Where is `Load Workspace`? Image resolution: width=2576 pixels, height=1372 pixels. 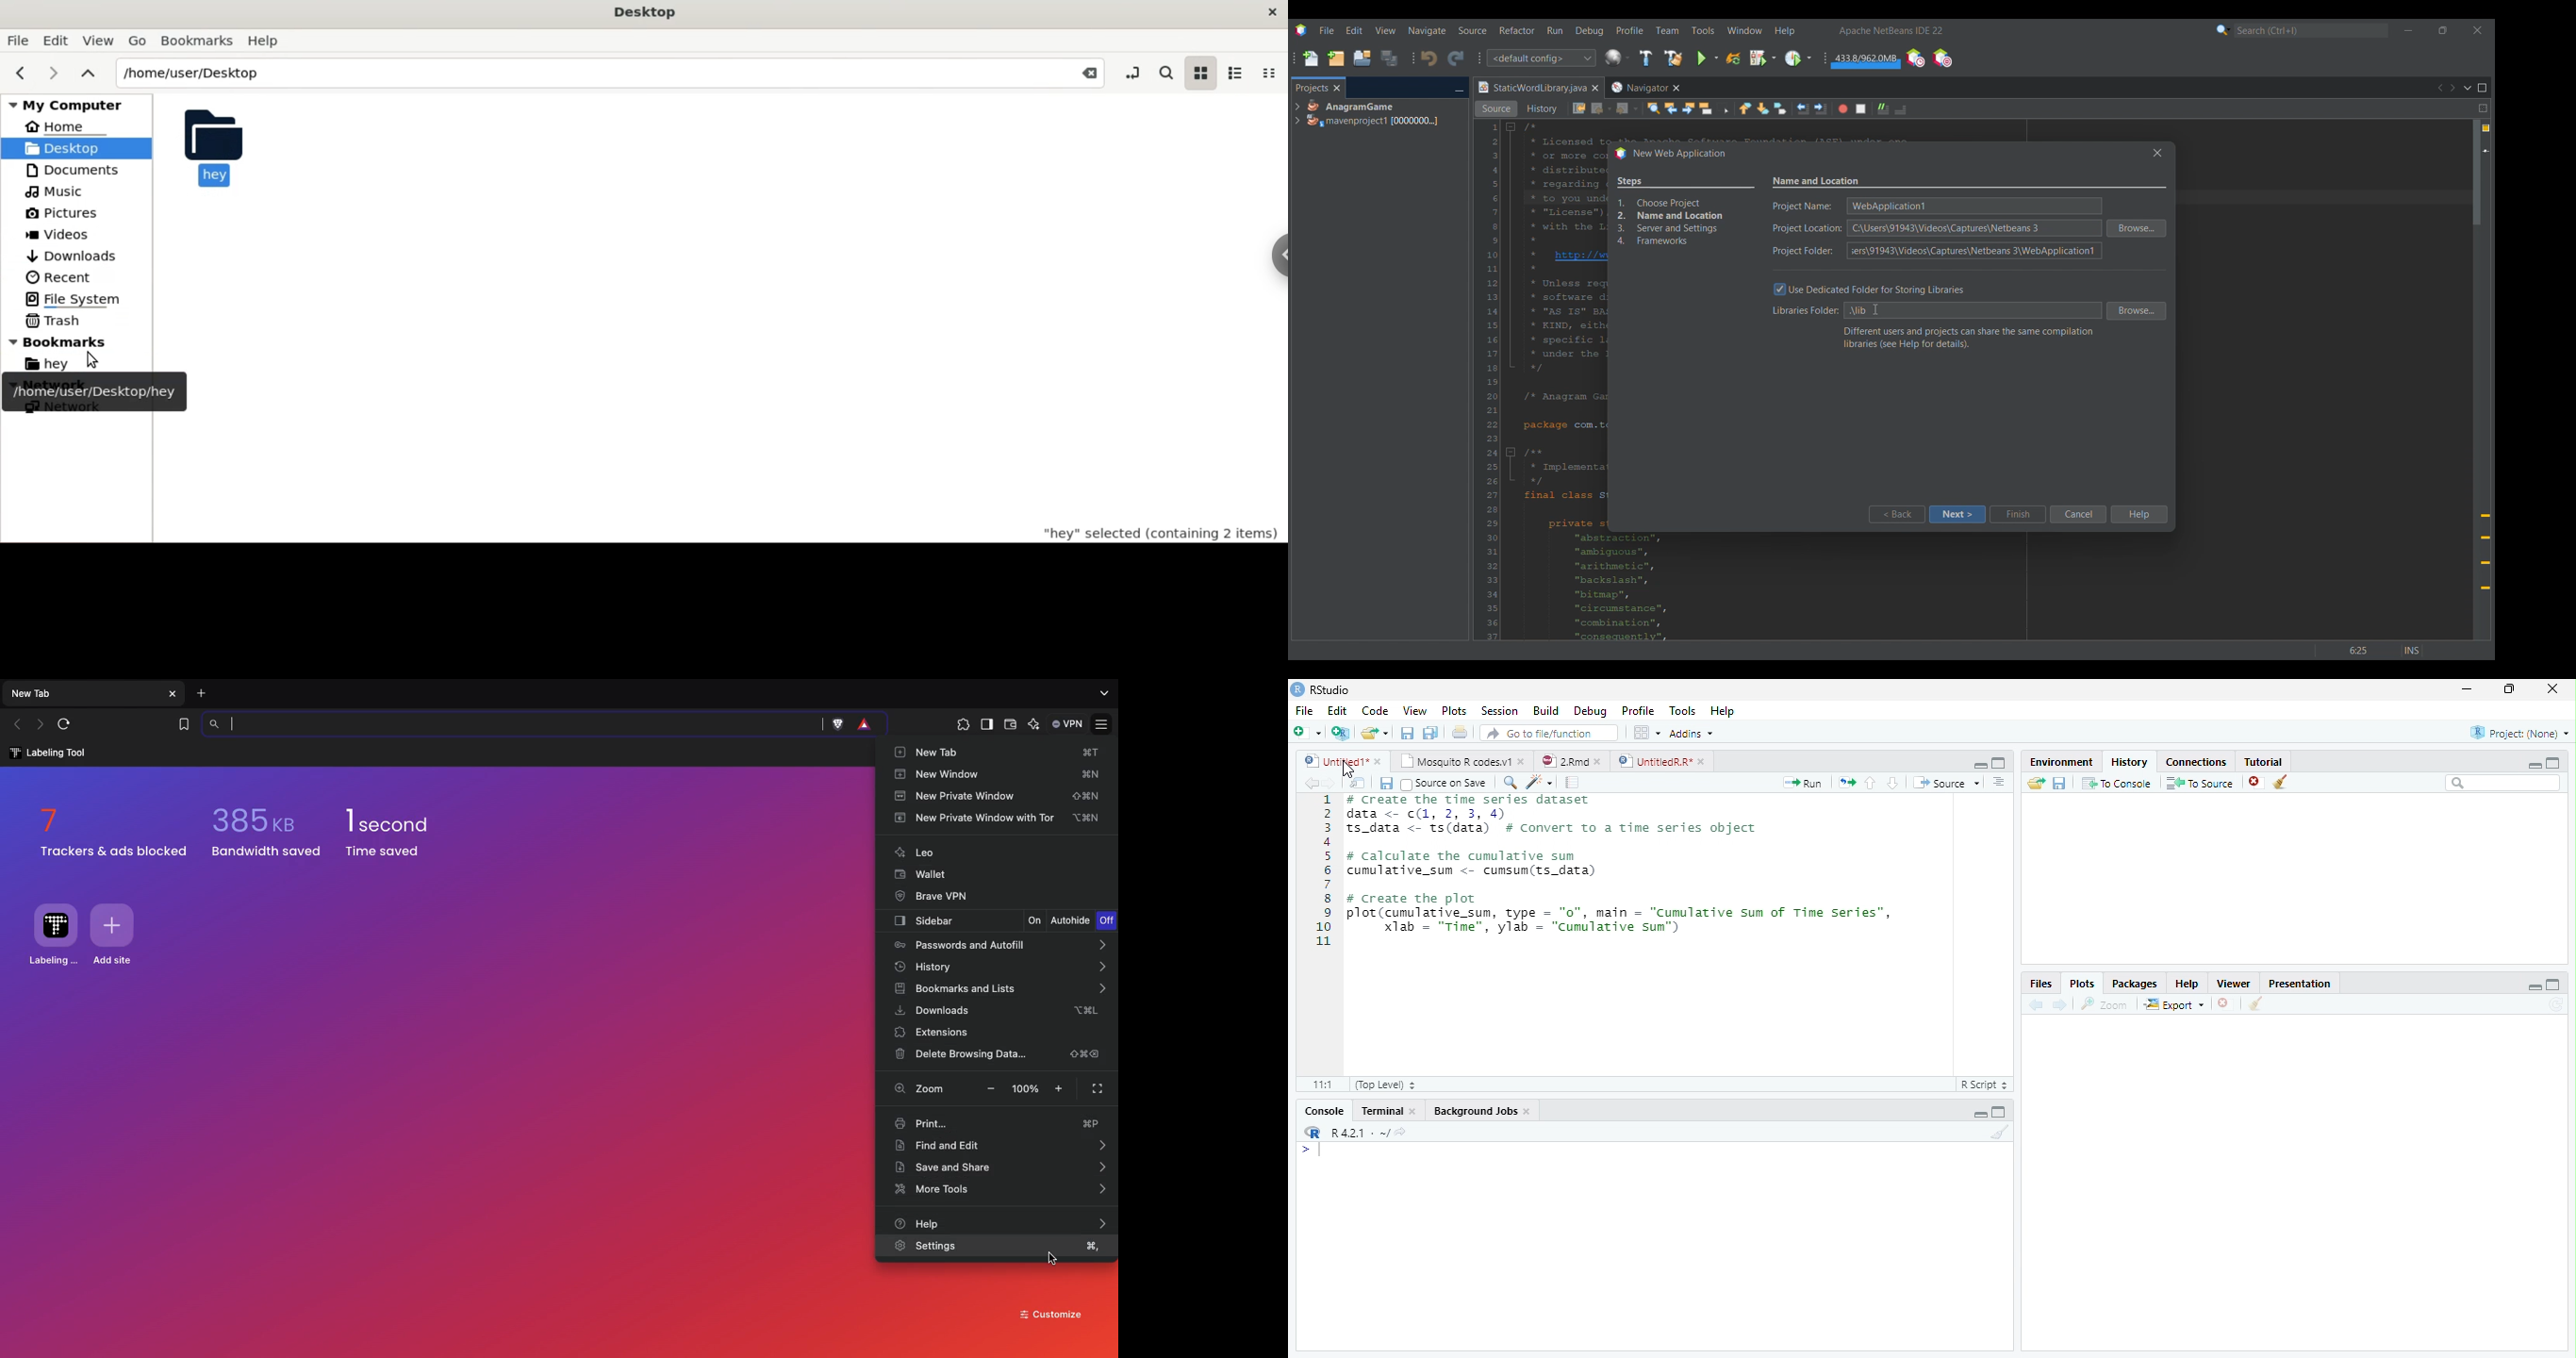 Load Workspace is located at coordinates (2039, 787).